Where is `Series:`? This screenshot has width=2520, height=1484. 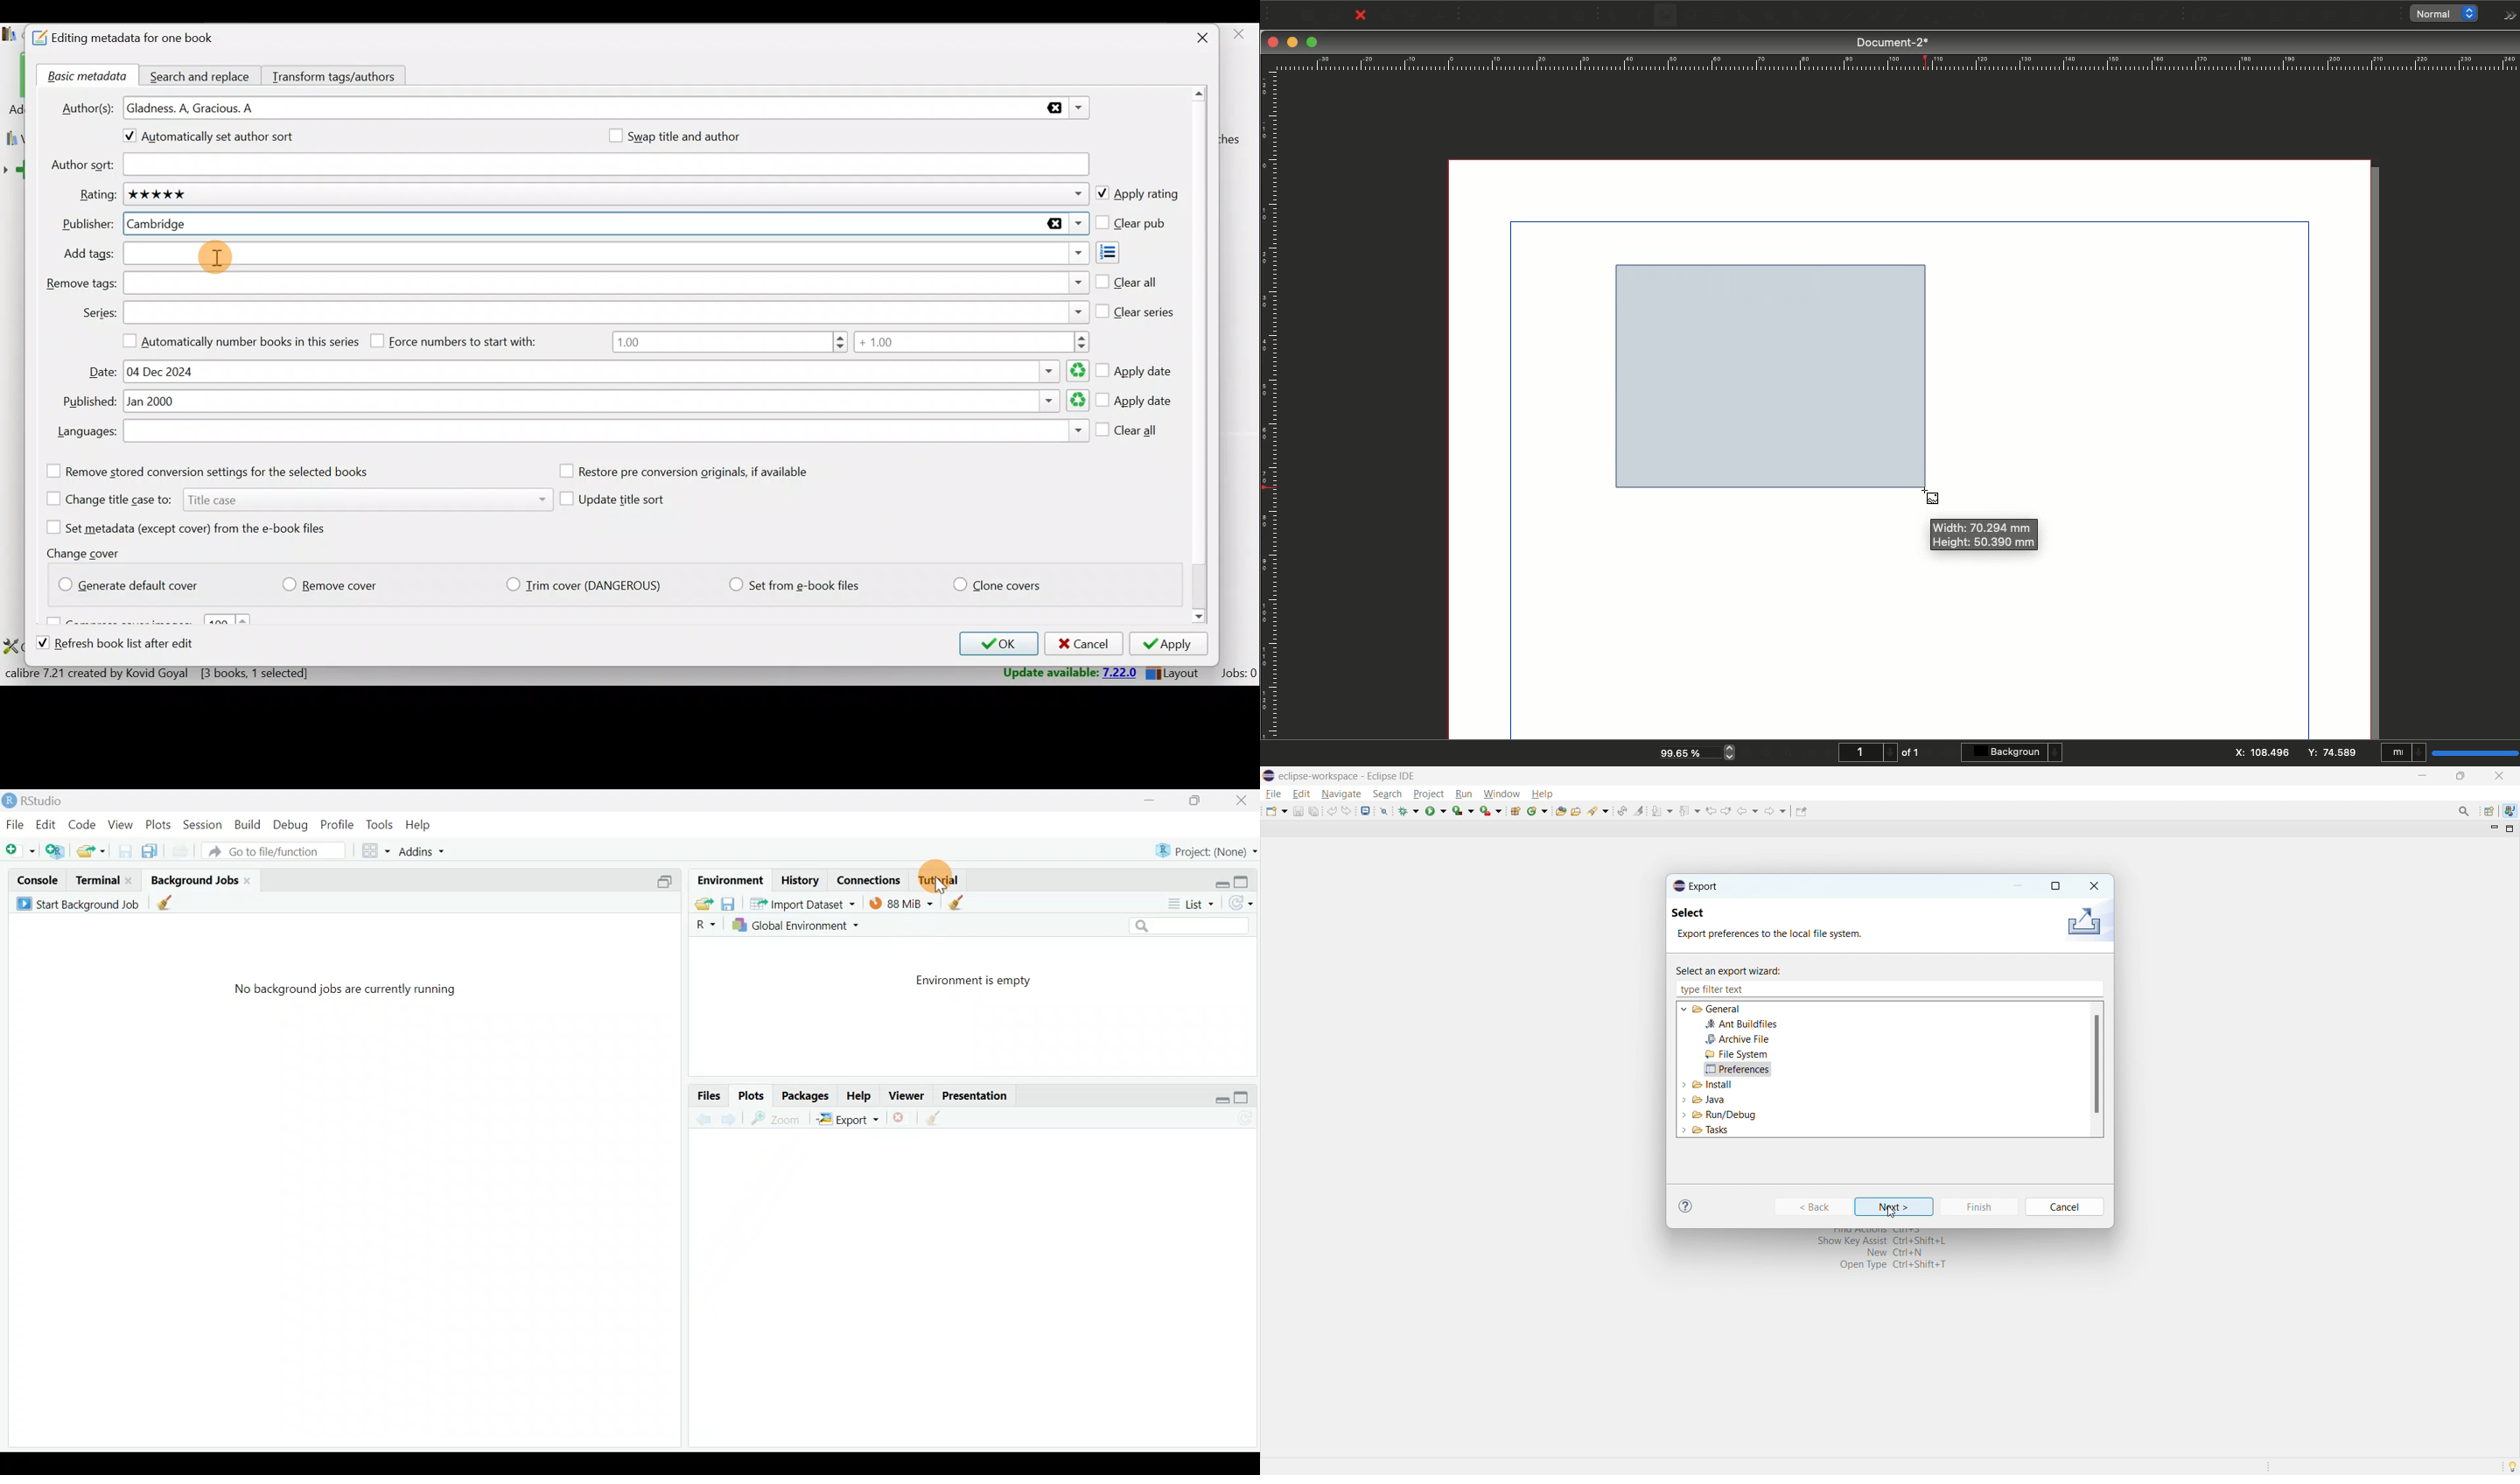
Series: is located at coordinates (98, 313).